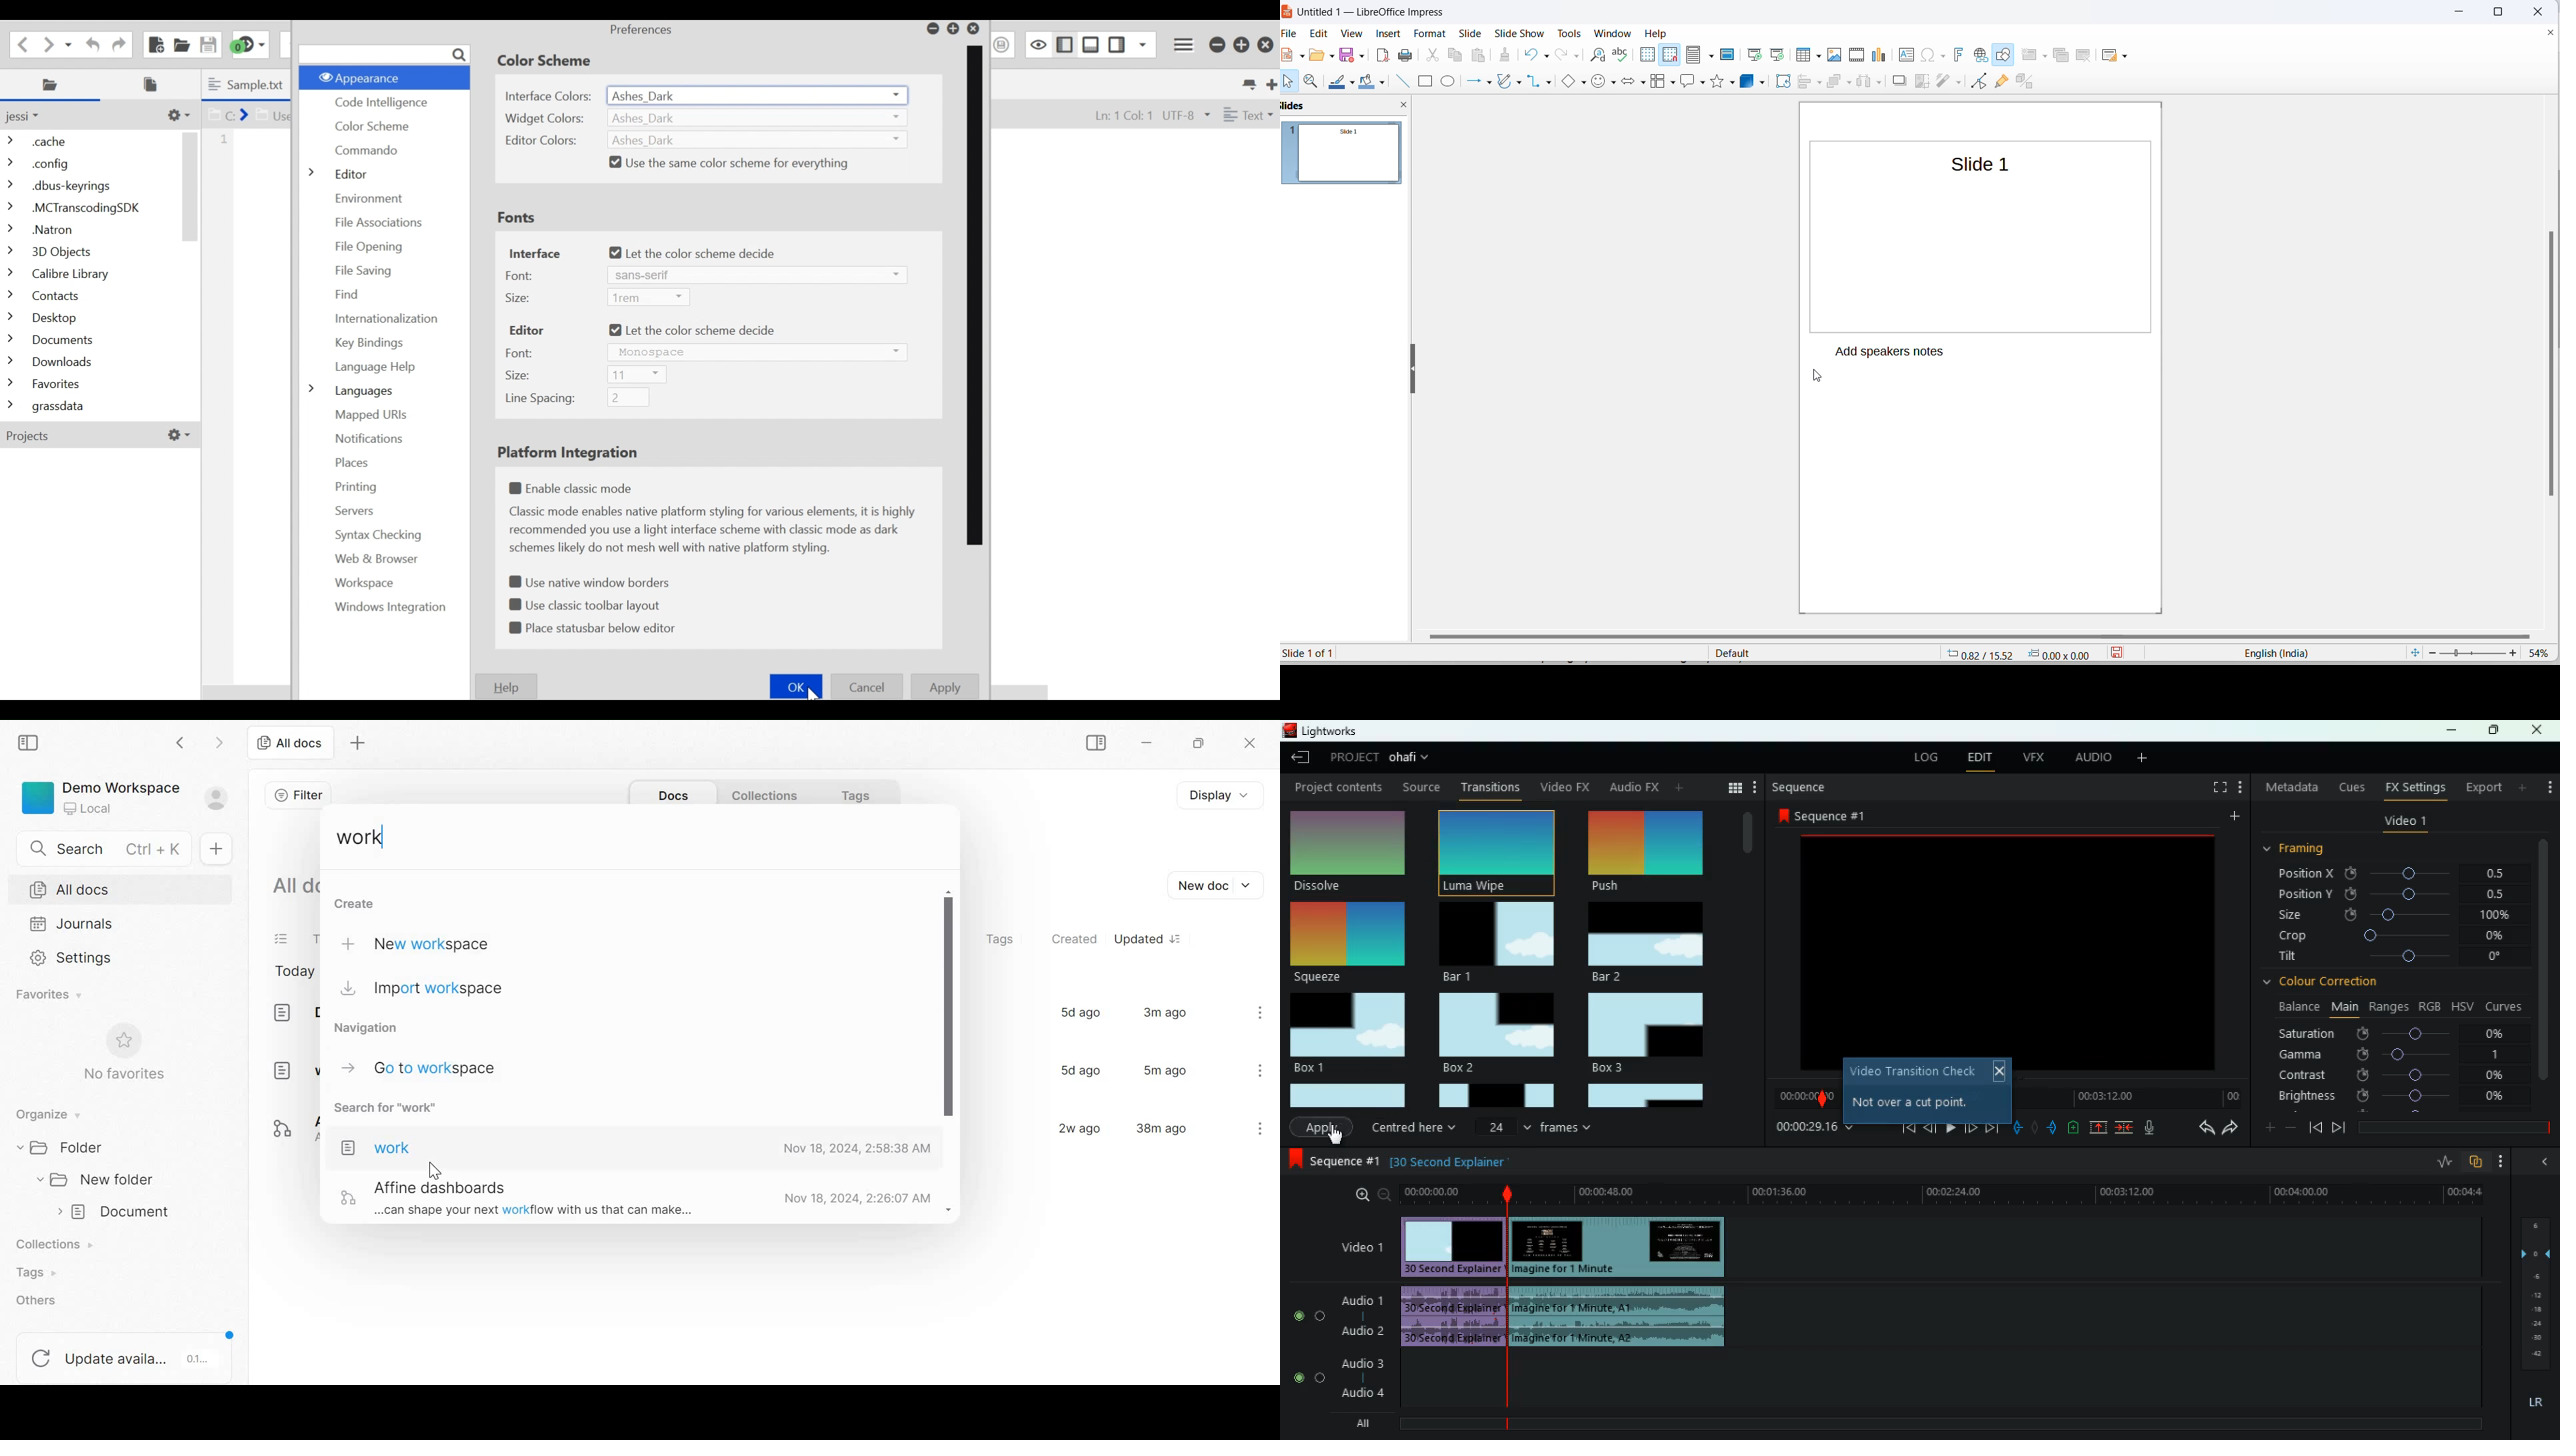 This screenshot has width=2576, height=1456. I want to click on snap to grid, so click(1670, 55).